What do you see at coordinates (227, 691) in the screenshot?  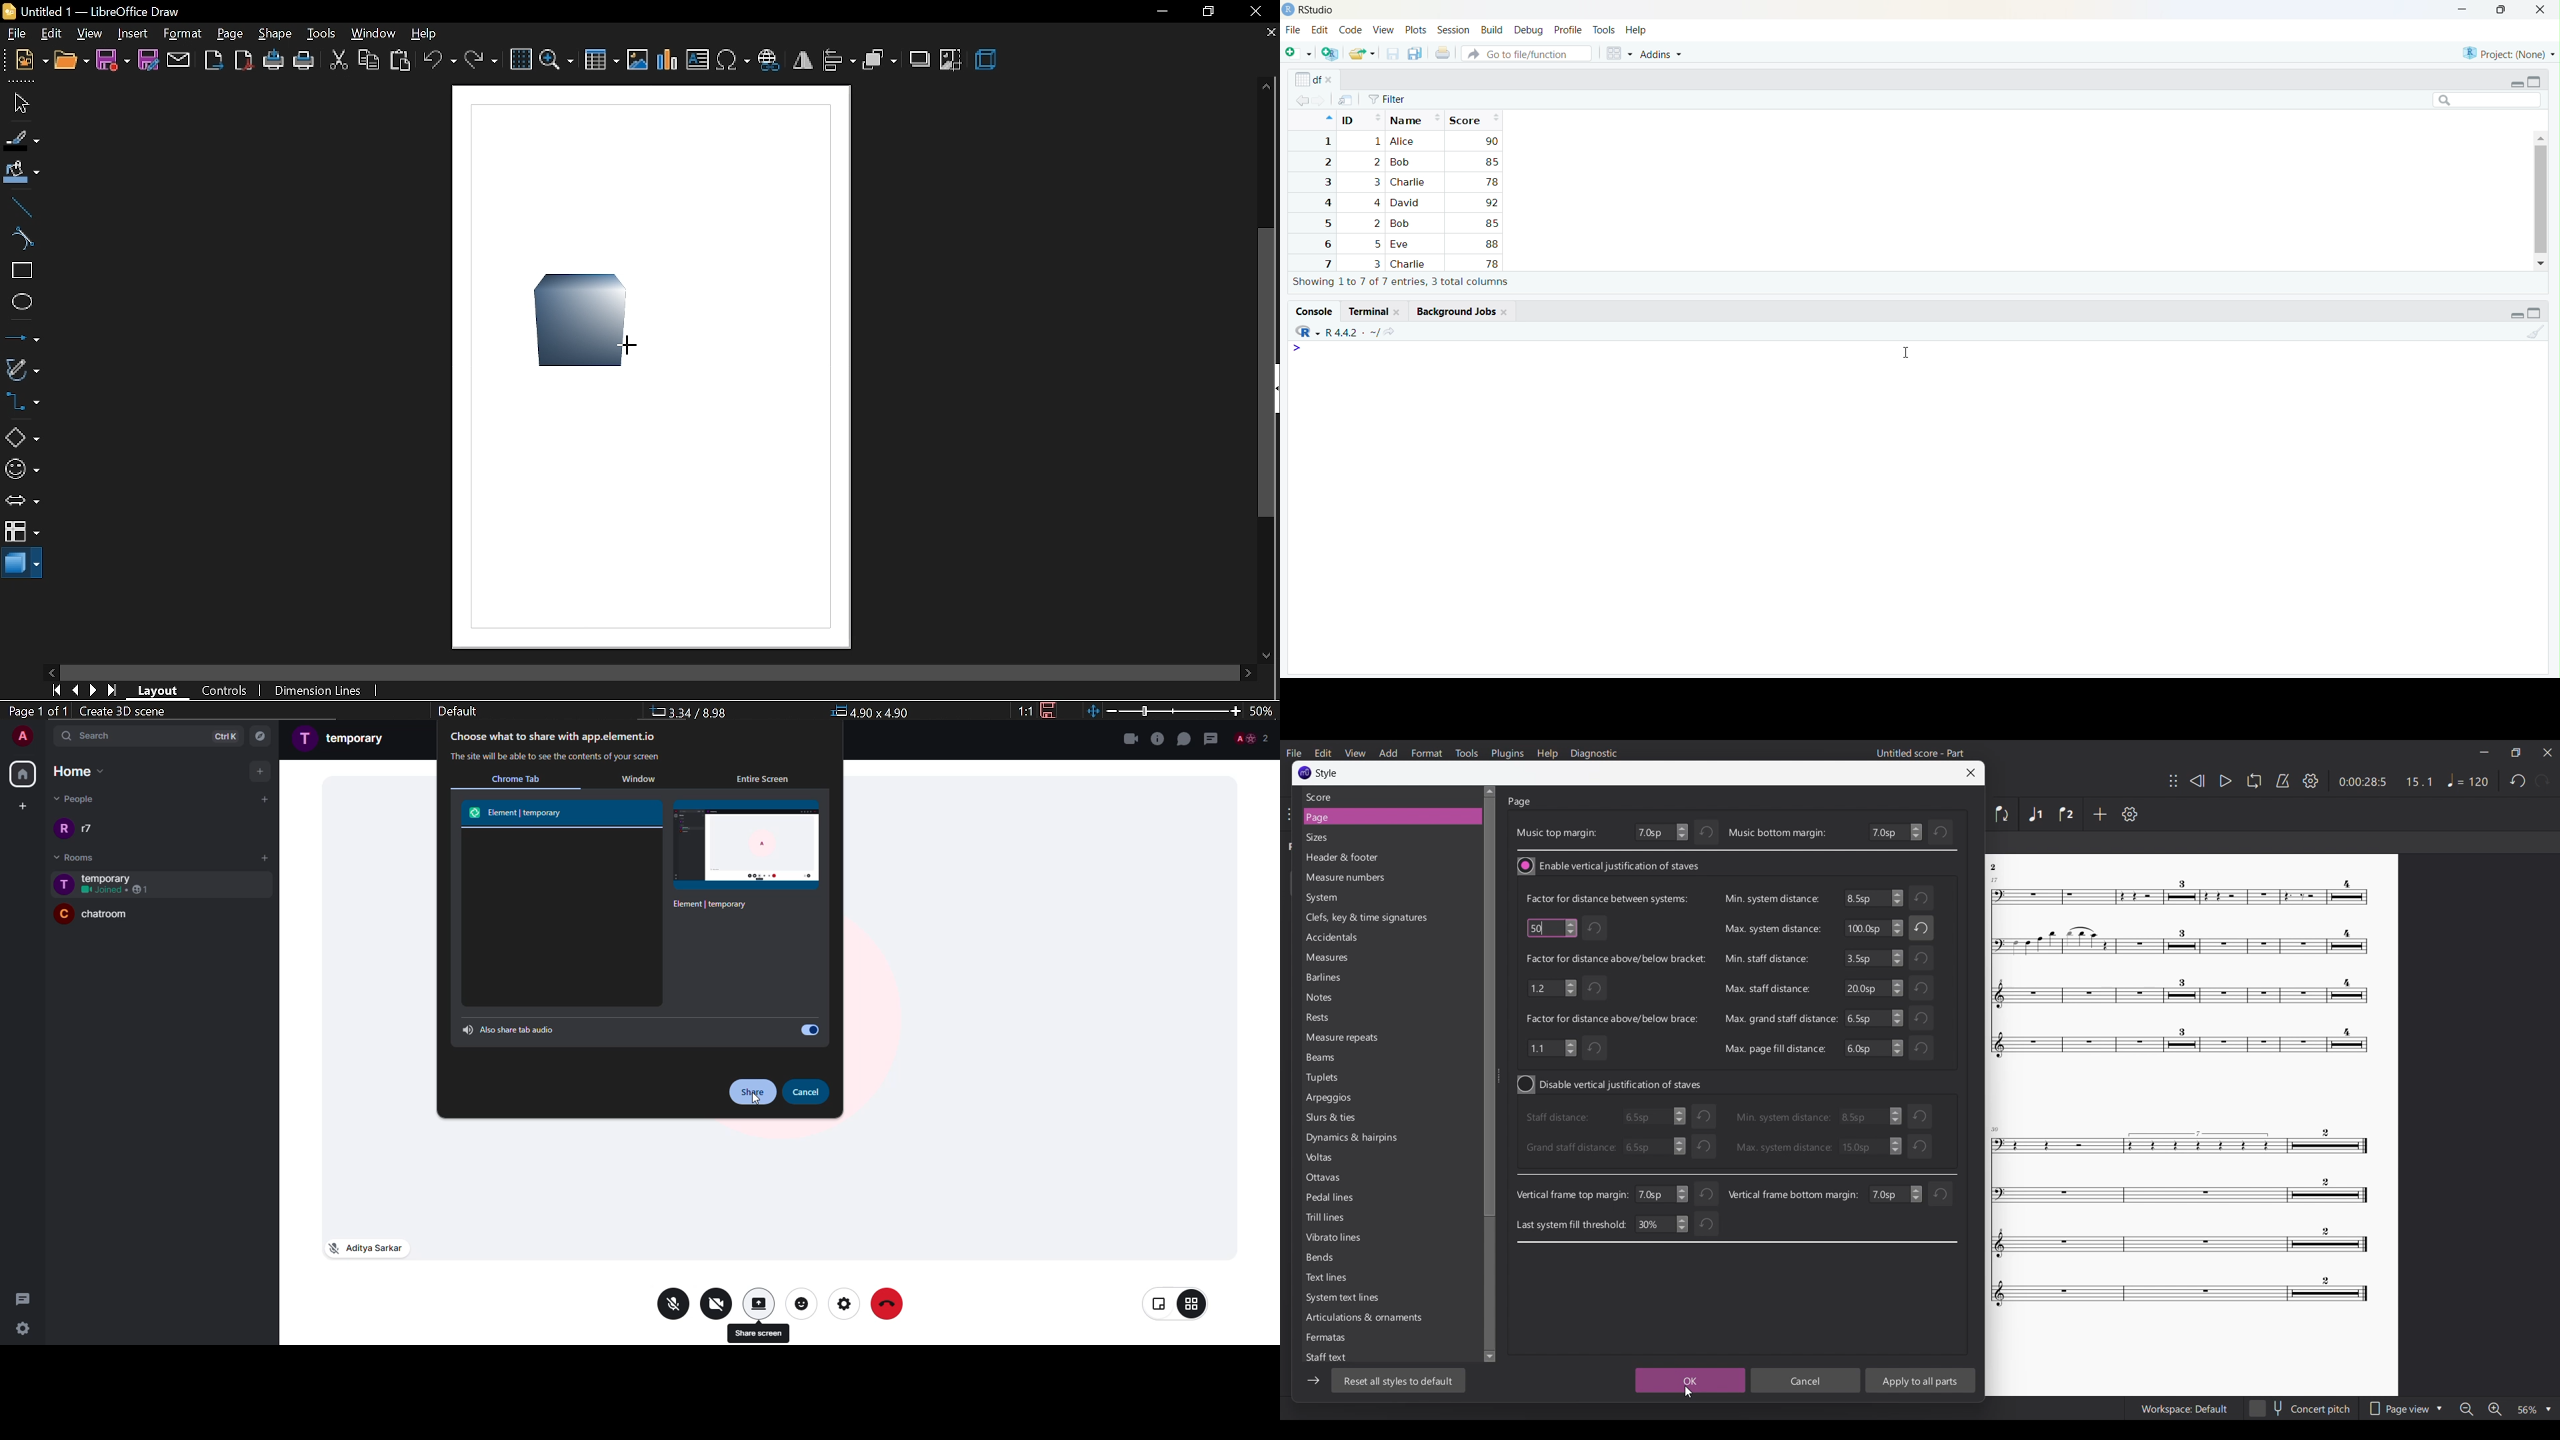 I see `controls` at bounding box center [227, 691].